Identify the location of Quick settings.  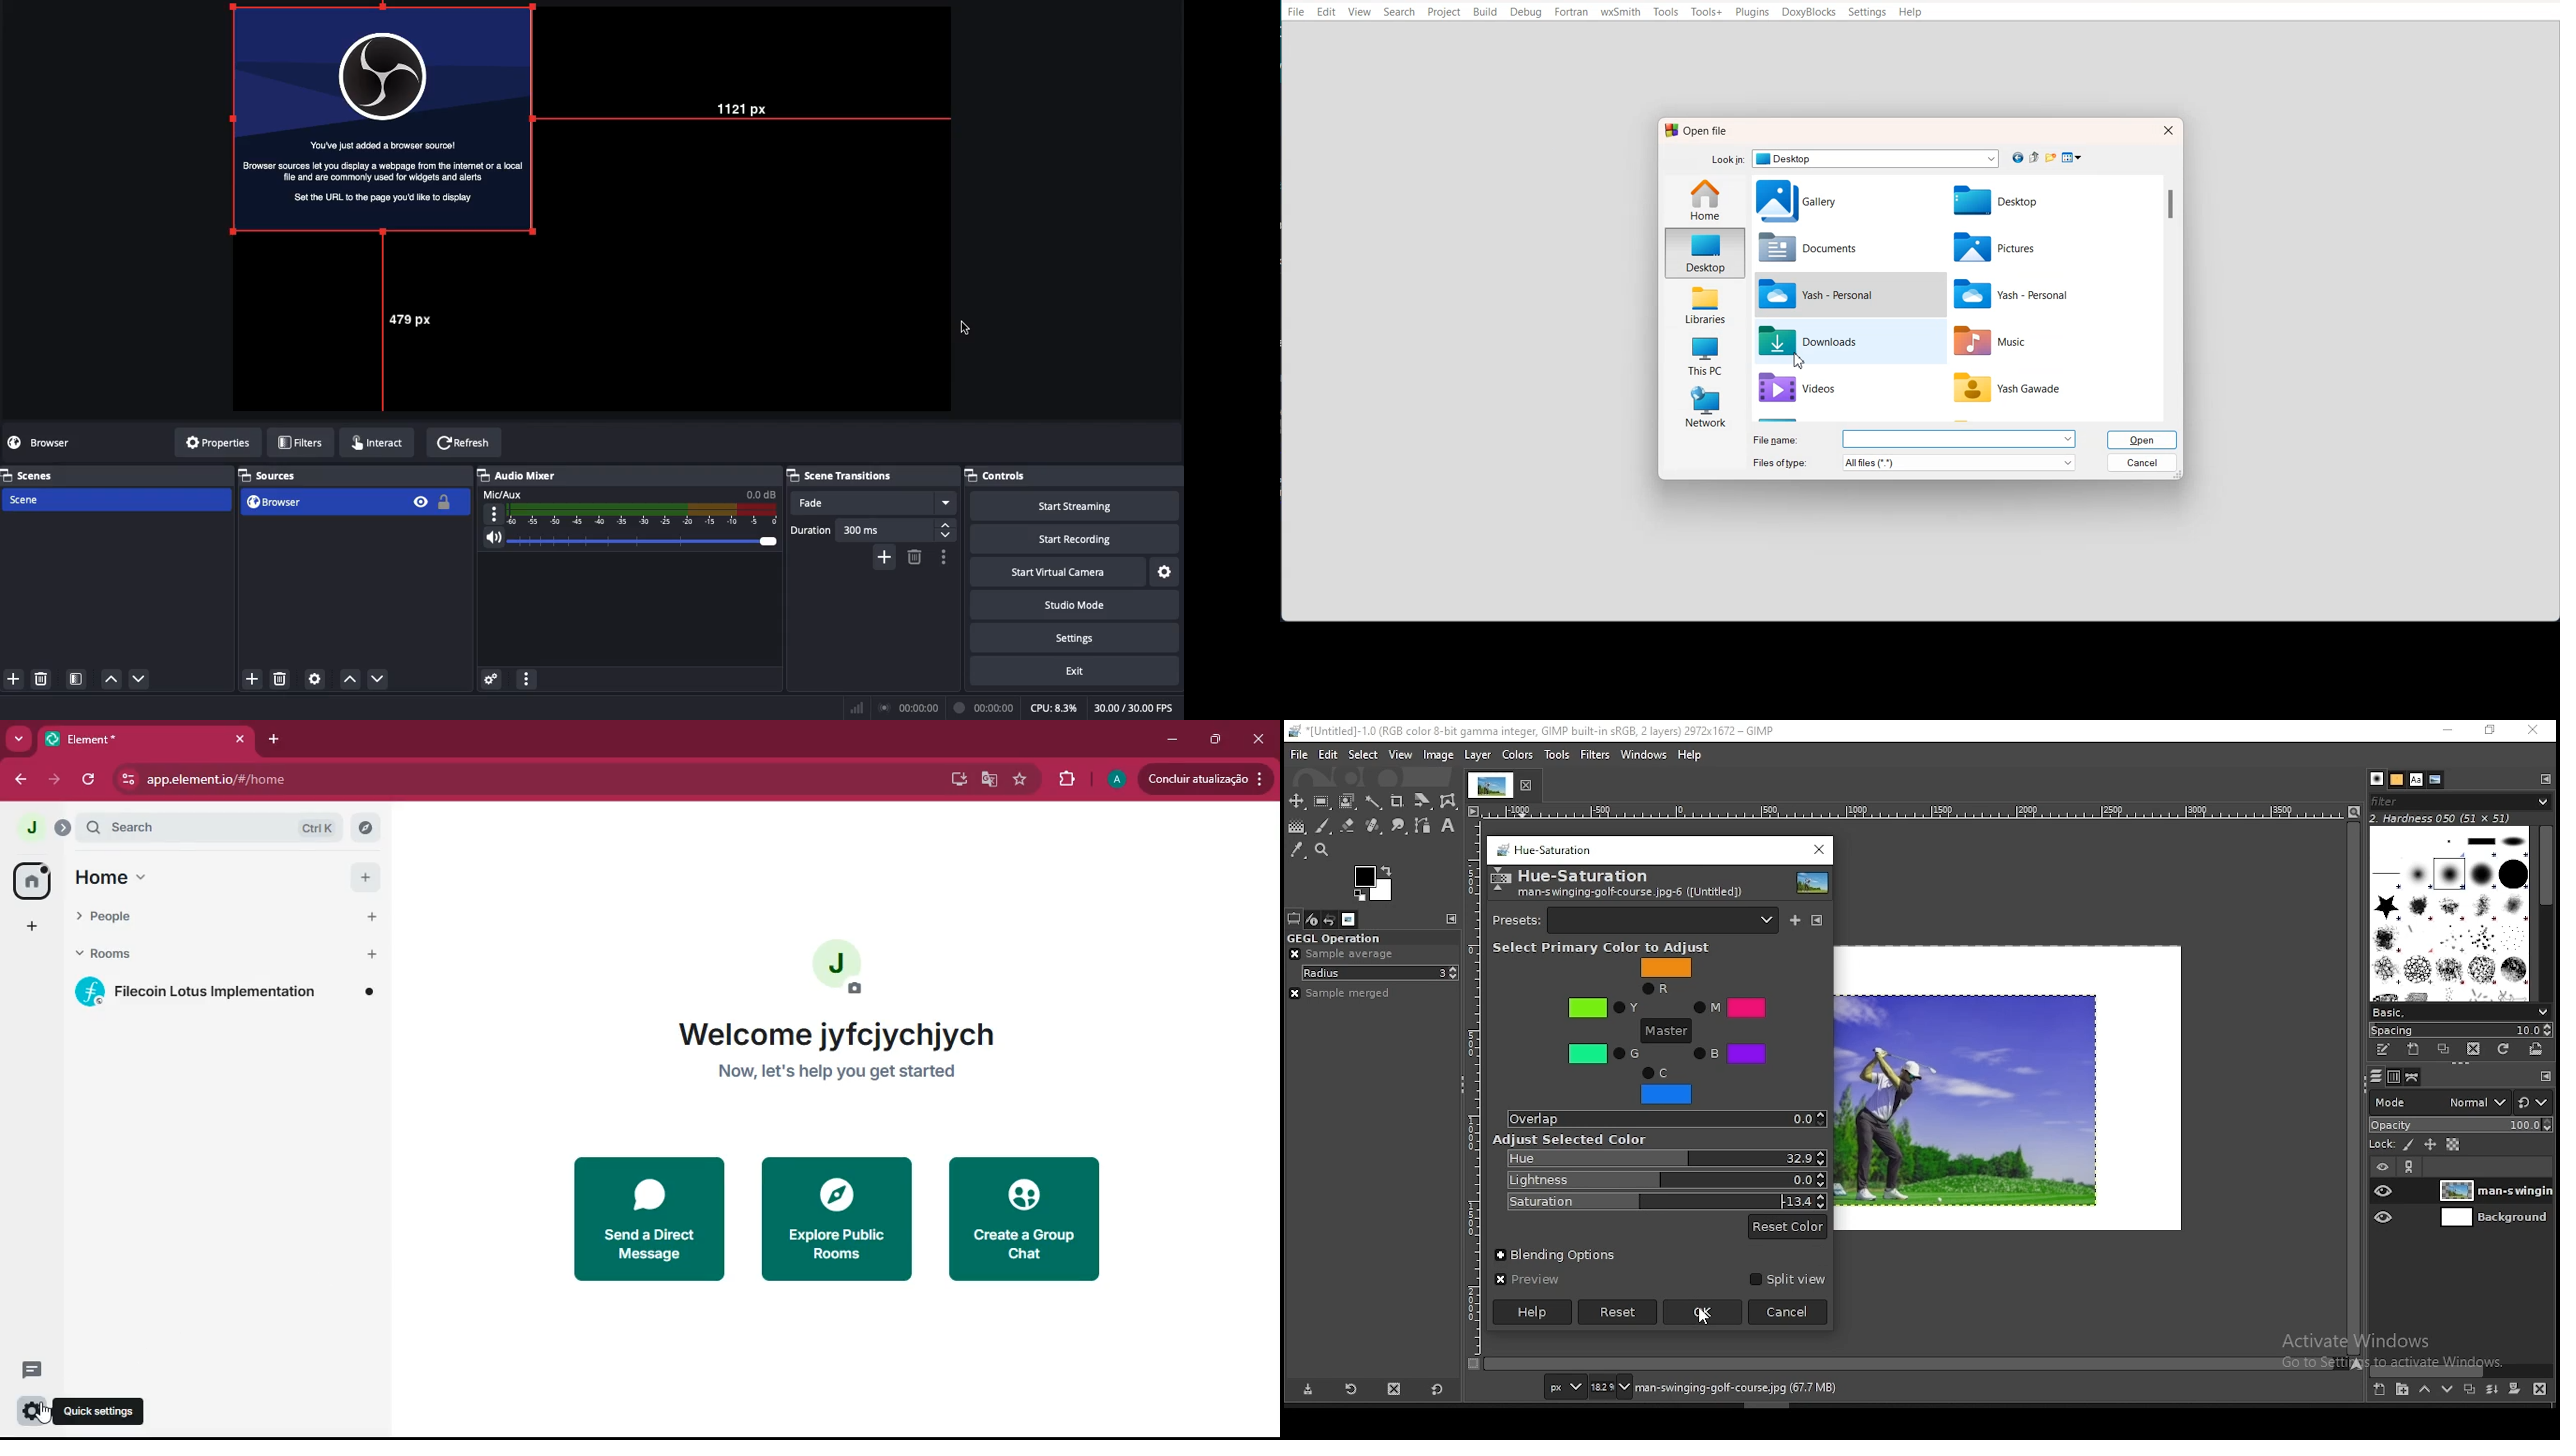
(102, 1413).